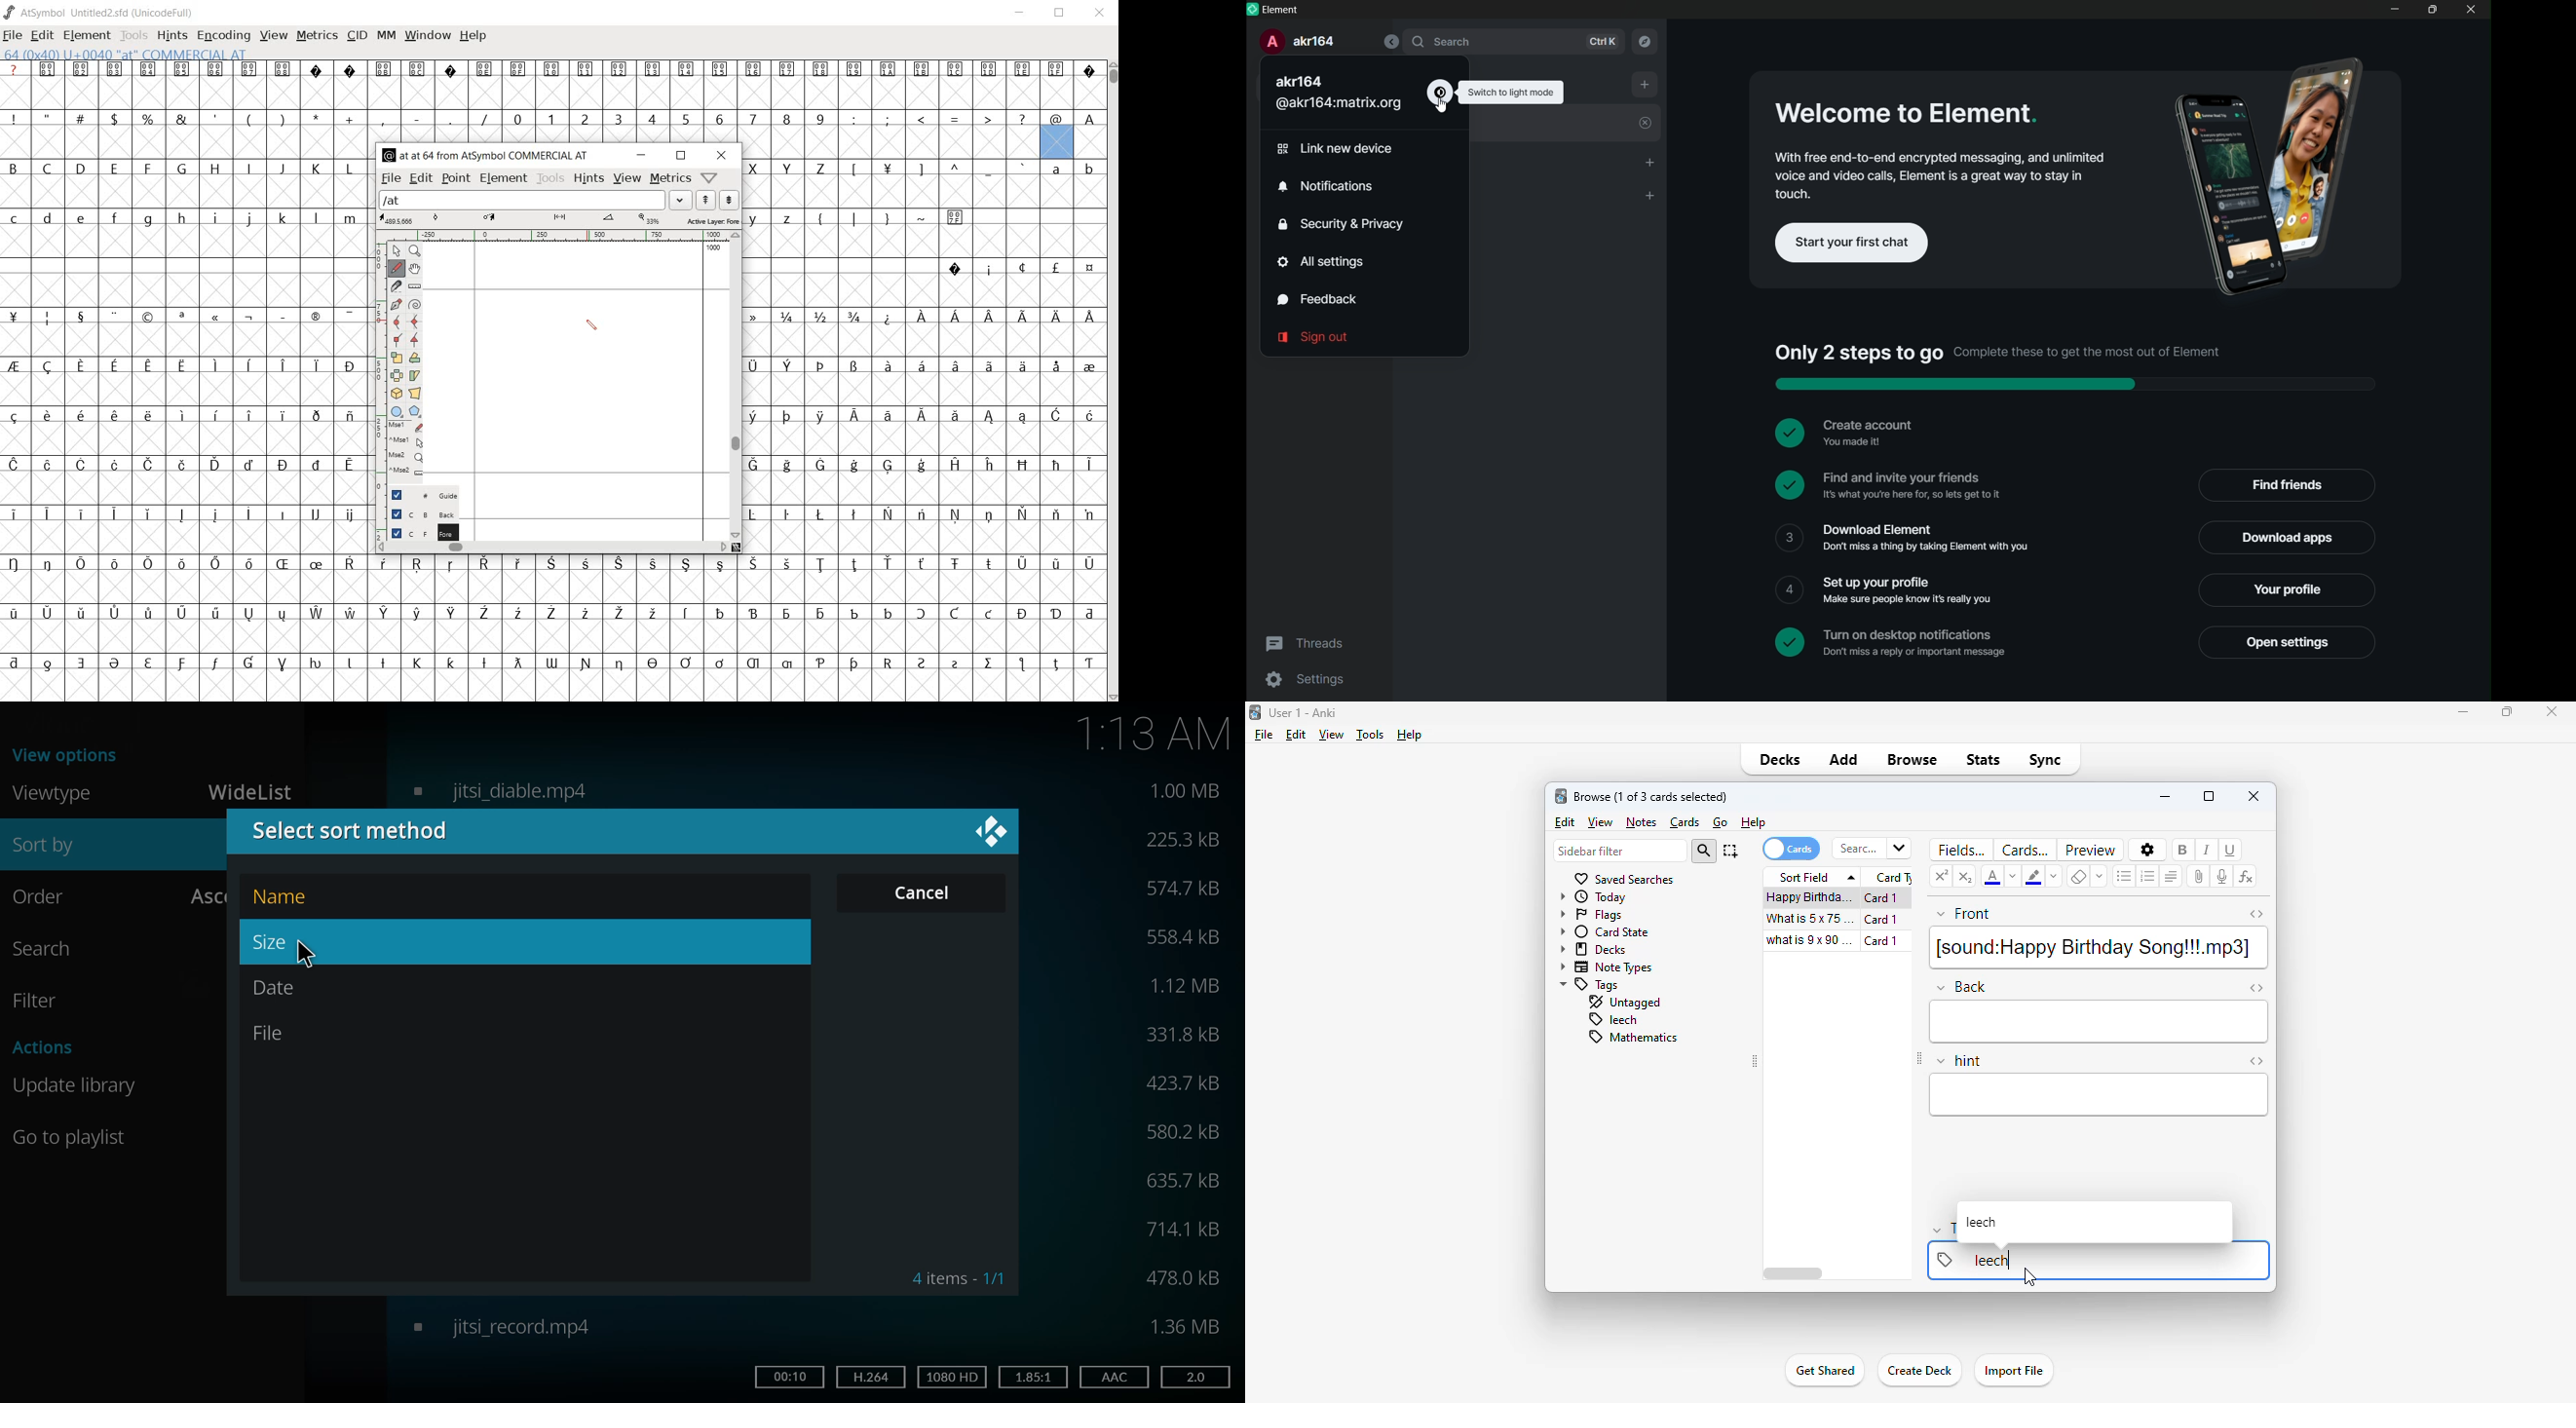  I want to click on unordered list, so click(2125, 876).